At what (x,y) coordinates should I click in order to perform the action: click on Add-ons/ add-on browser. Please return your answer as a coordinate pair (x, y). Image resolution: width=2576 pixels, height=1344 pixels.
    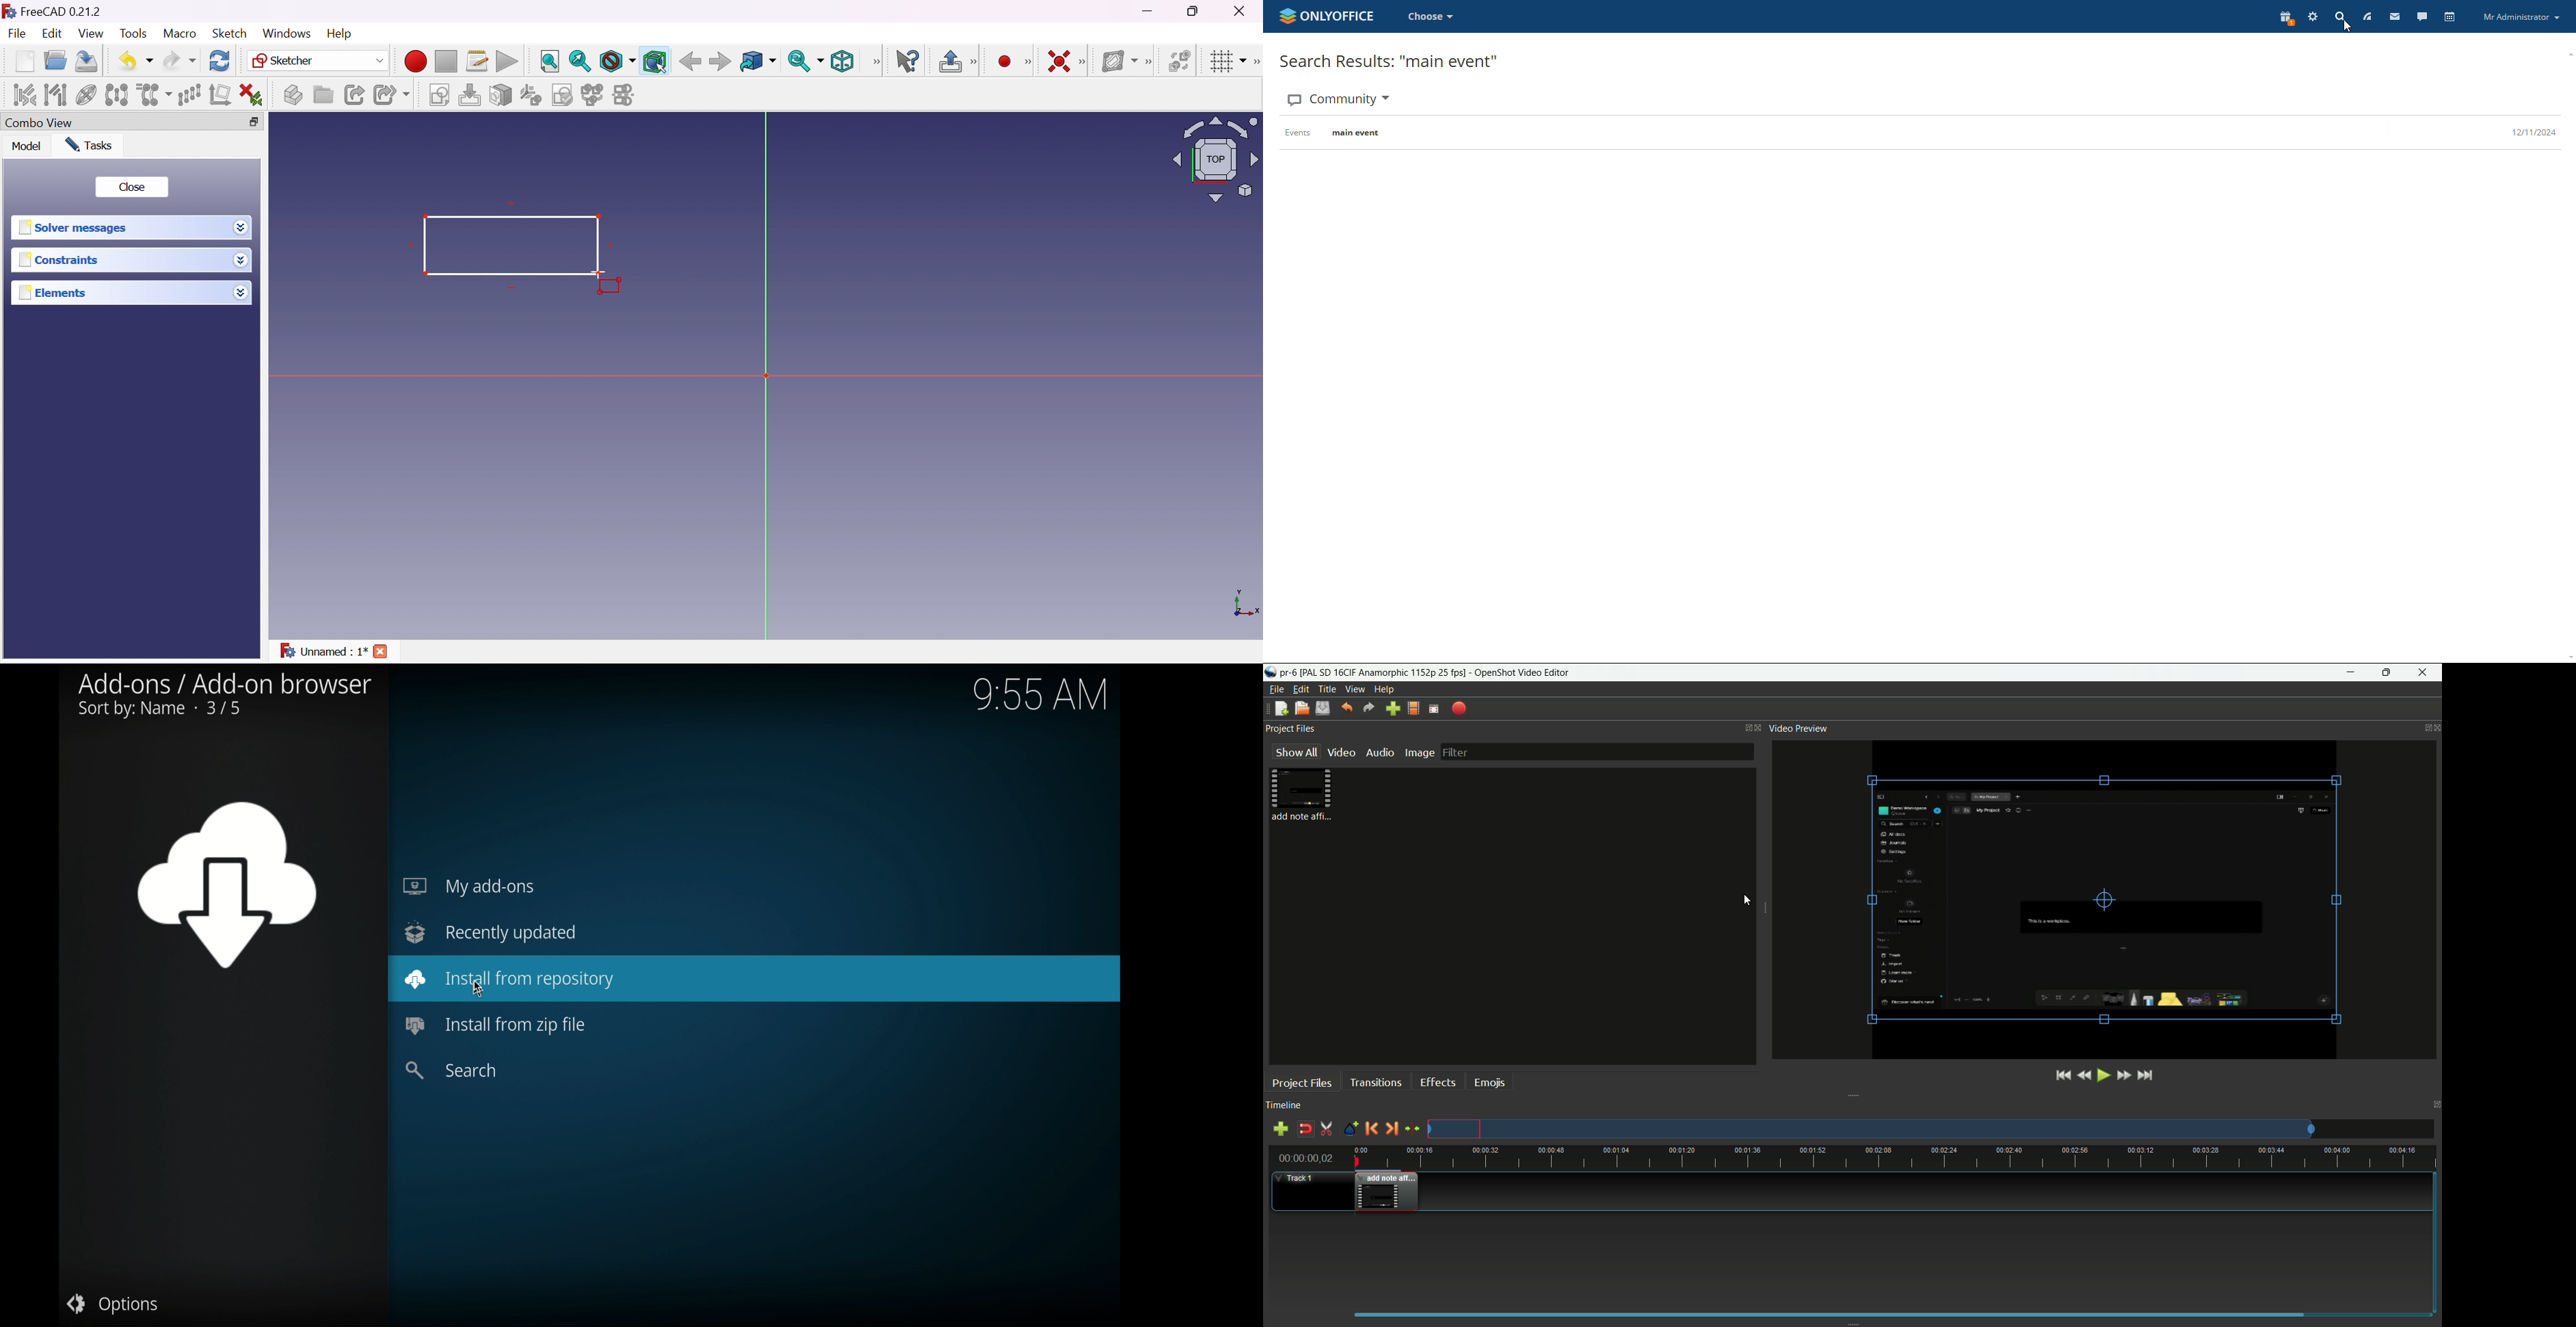
    Looking at the image, I should click on (228, 683).